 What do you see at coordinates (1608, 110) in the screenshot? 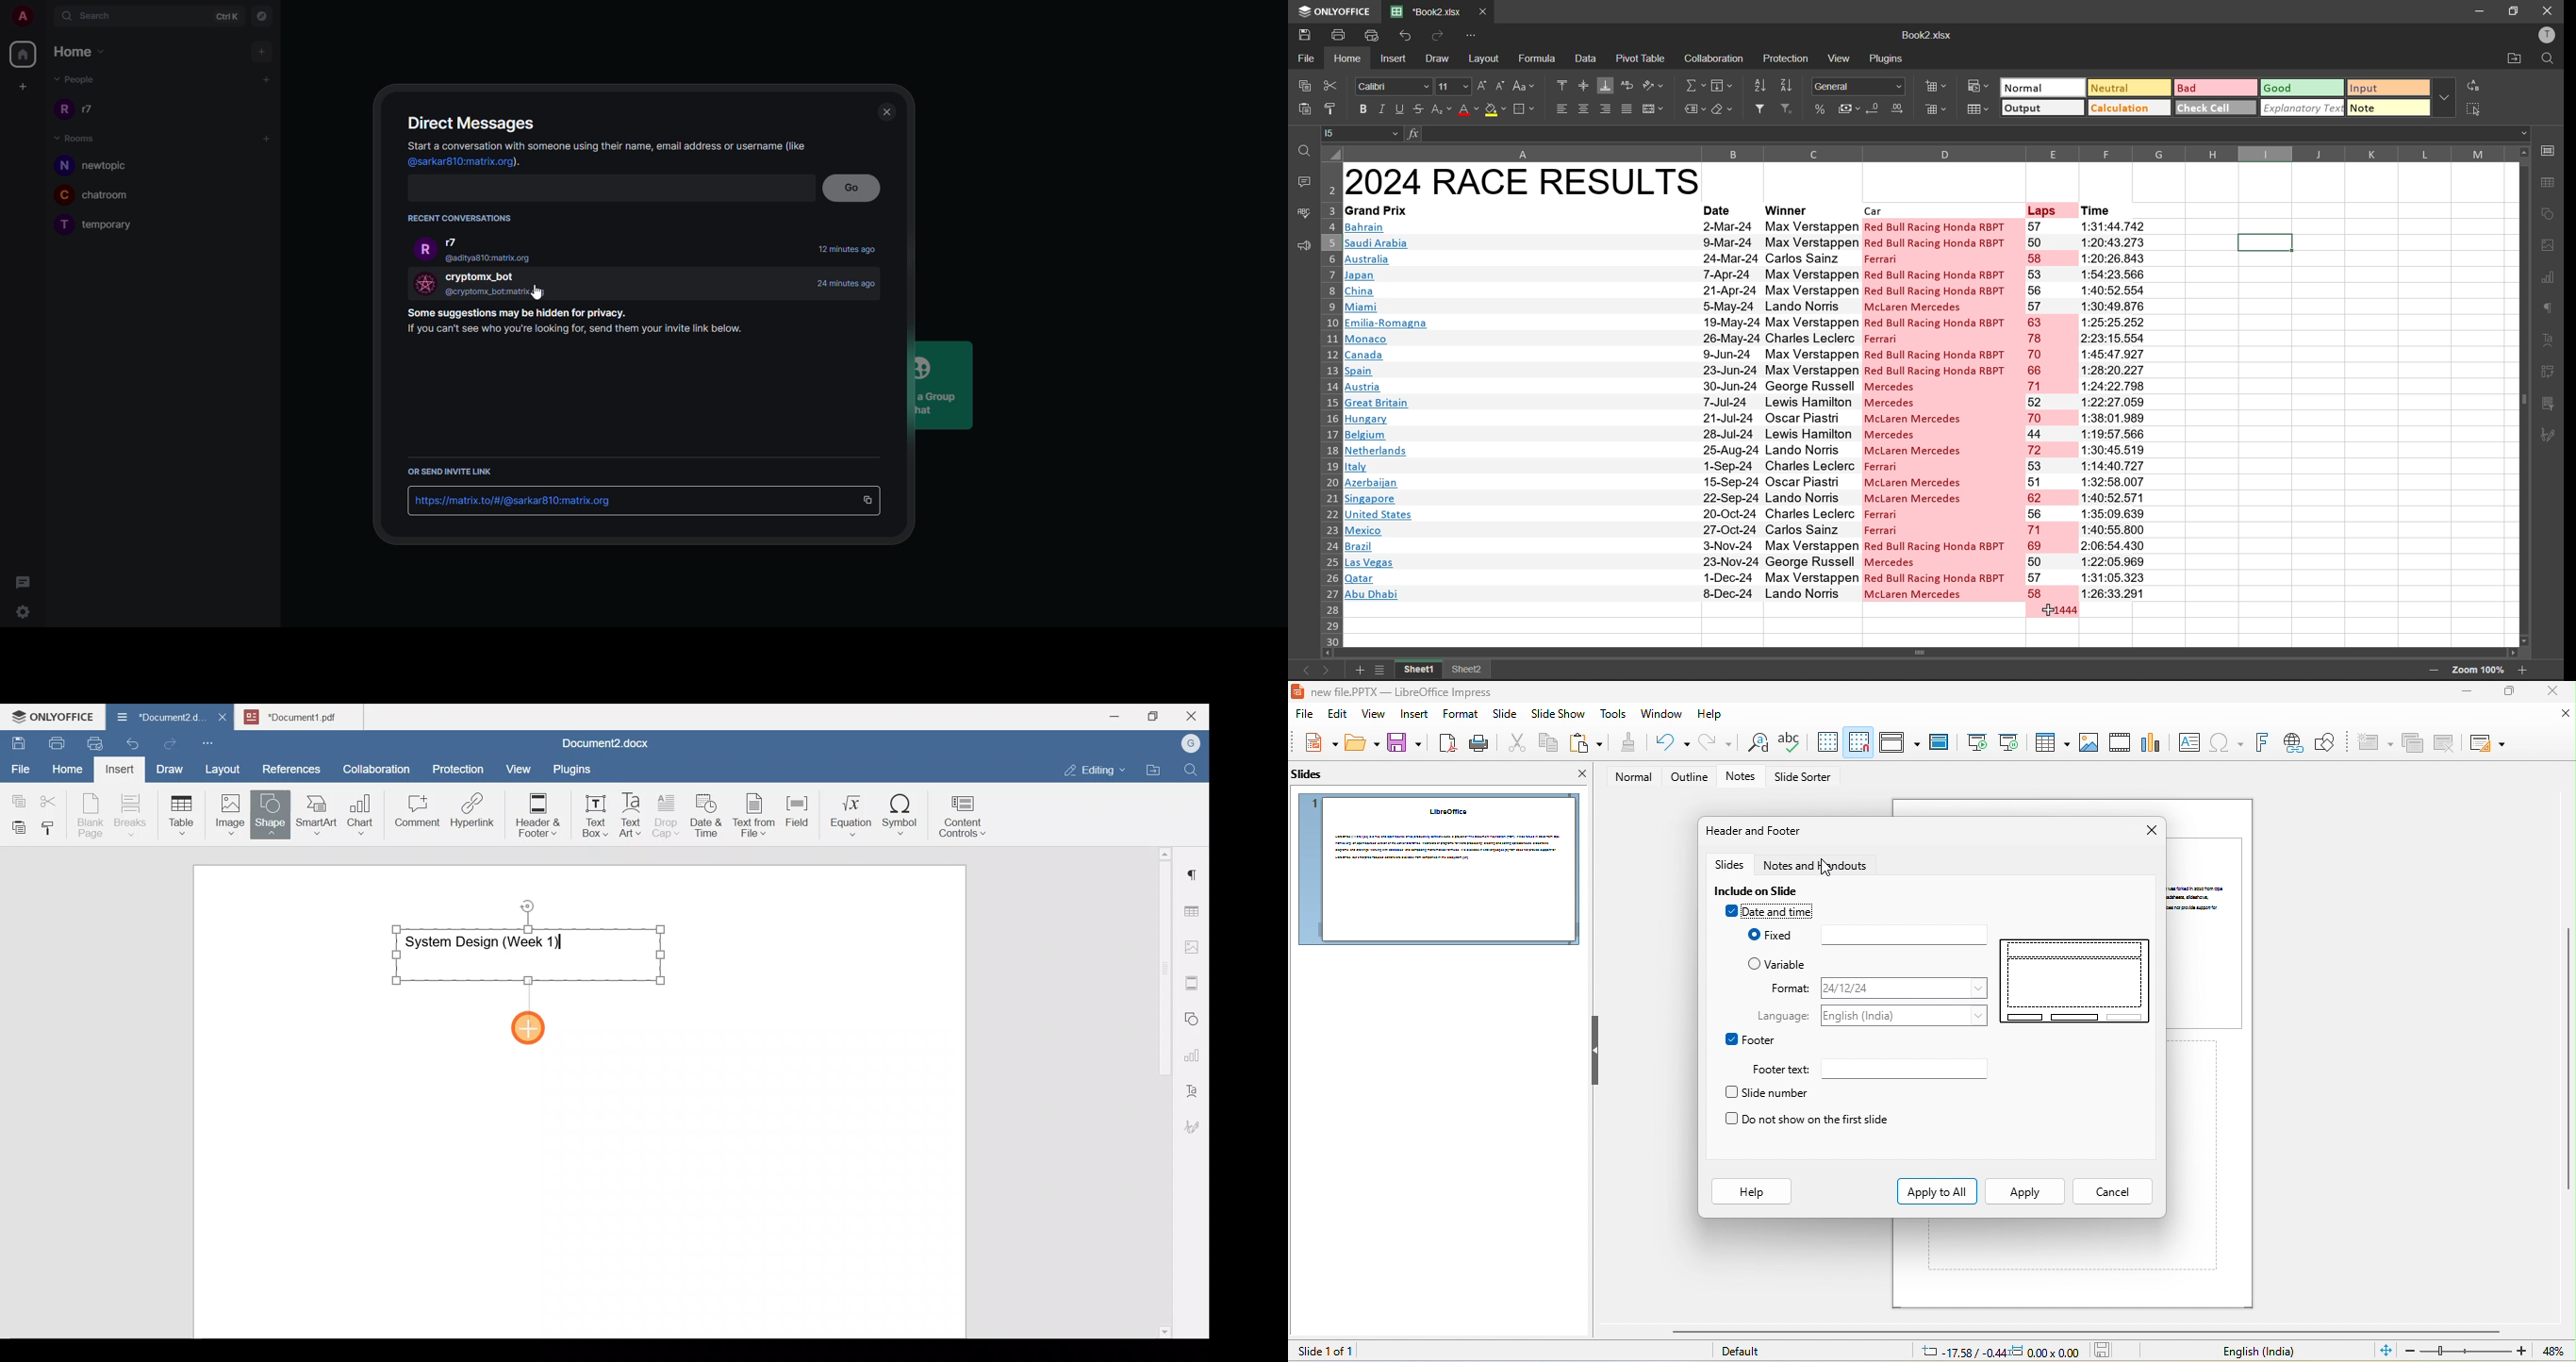
I see `align right` at bounding box center [1608, 110].